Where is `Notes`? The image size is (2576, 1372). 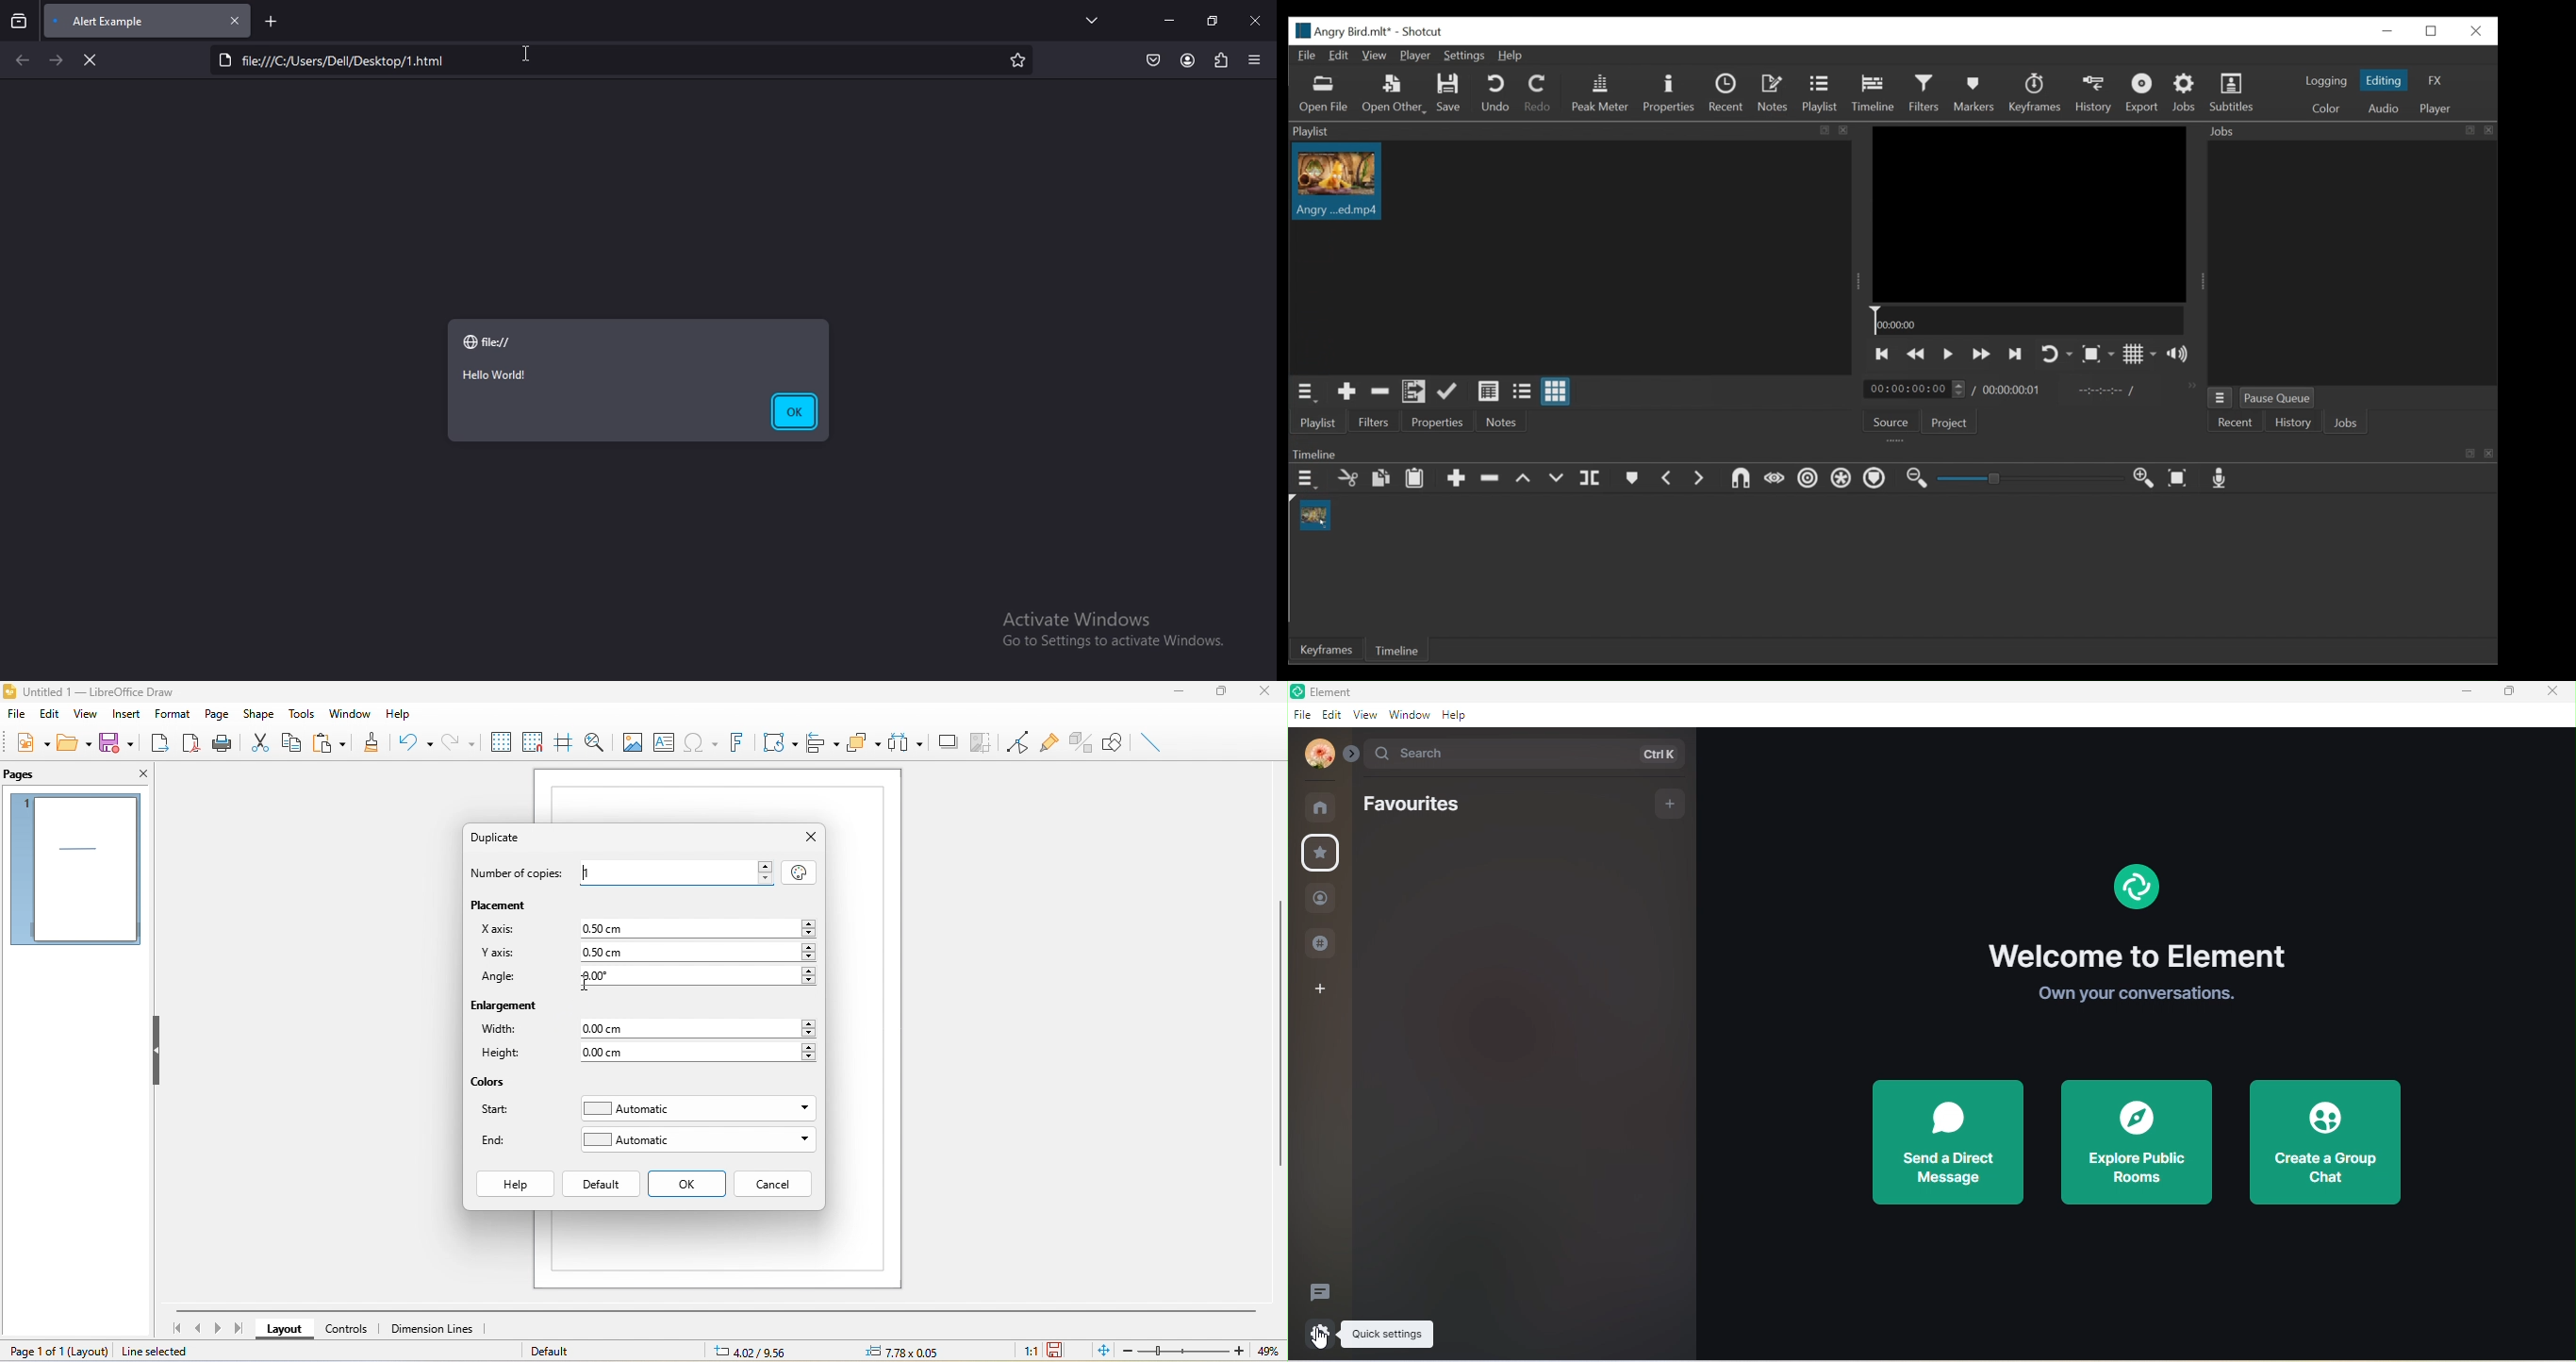 Notes is located at coordinates (1499, 422).